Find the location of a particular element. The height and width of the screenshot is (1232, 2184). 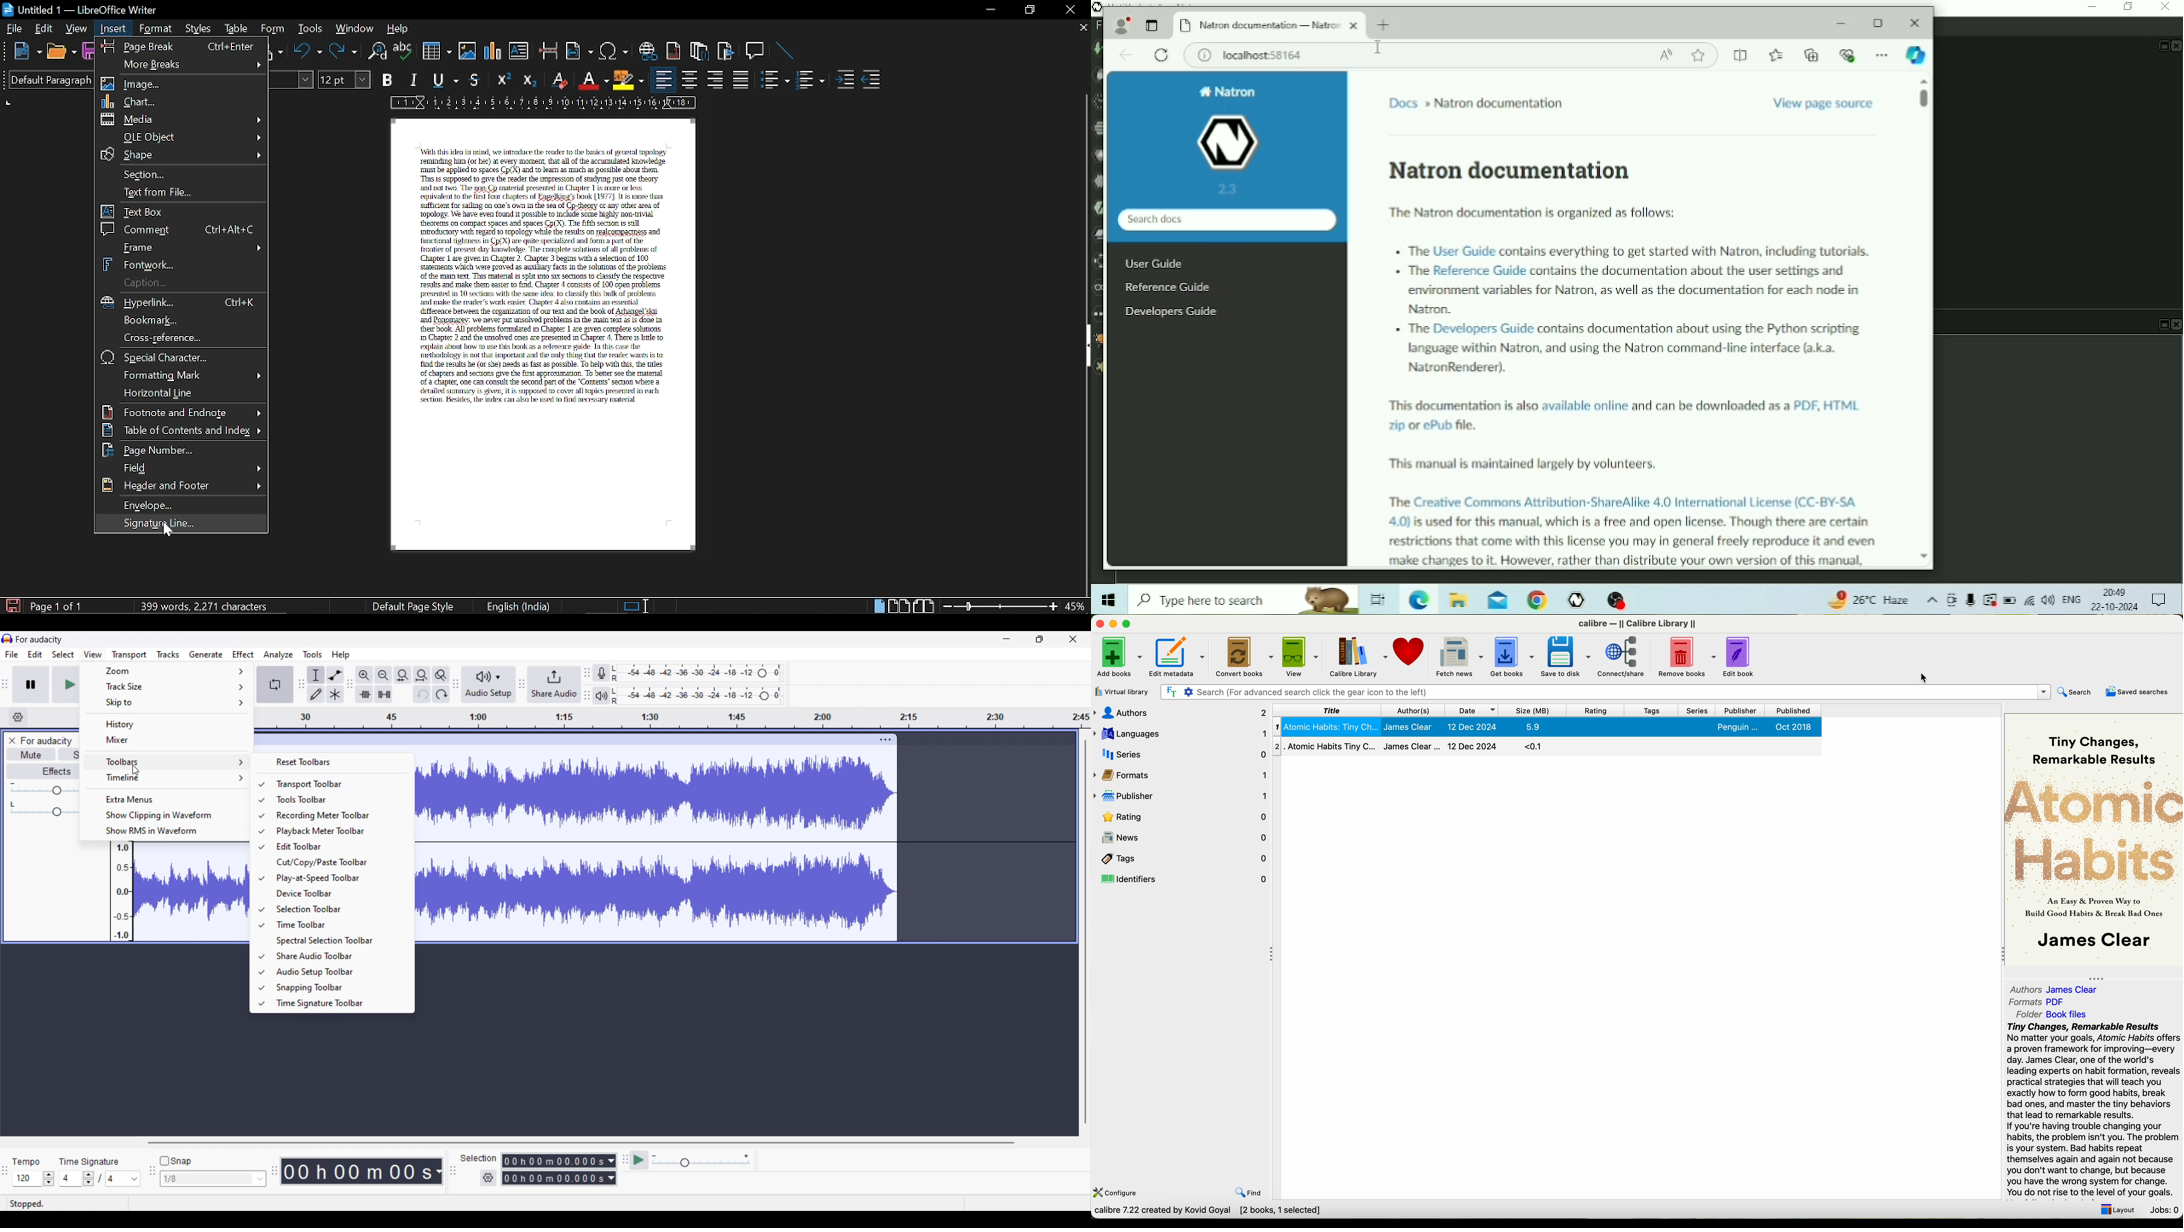

page style: default is located at coordinates (416, 607).